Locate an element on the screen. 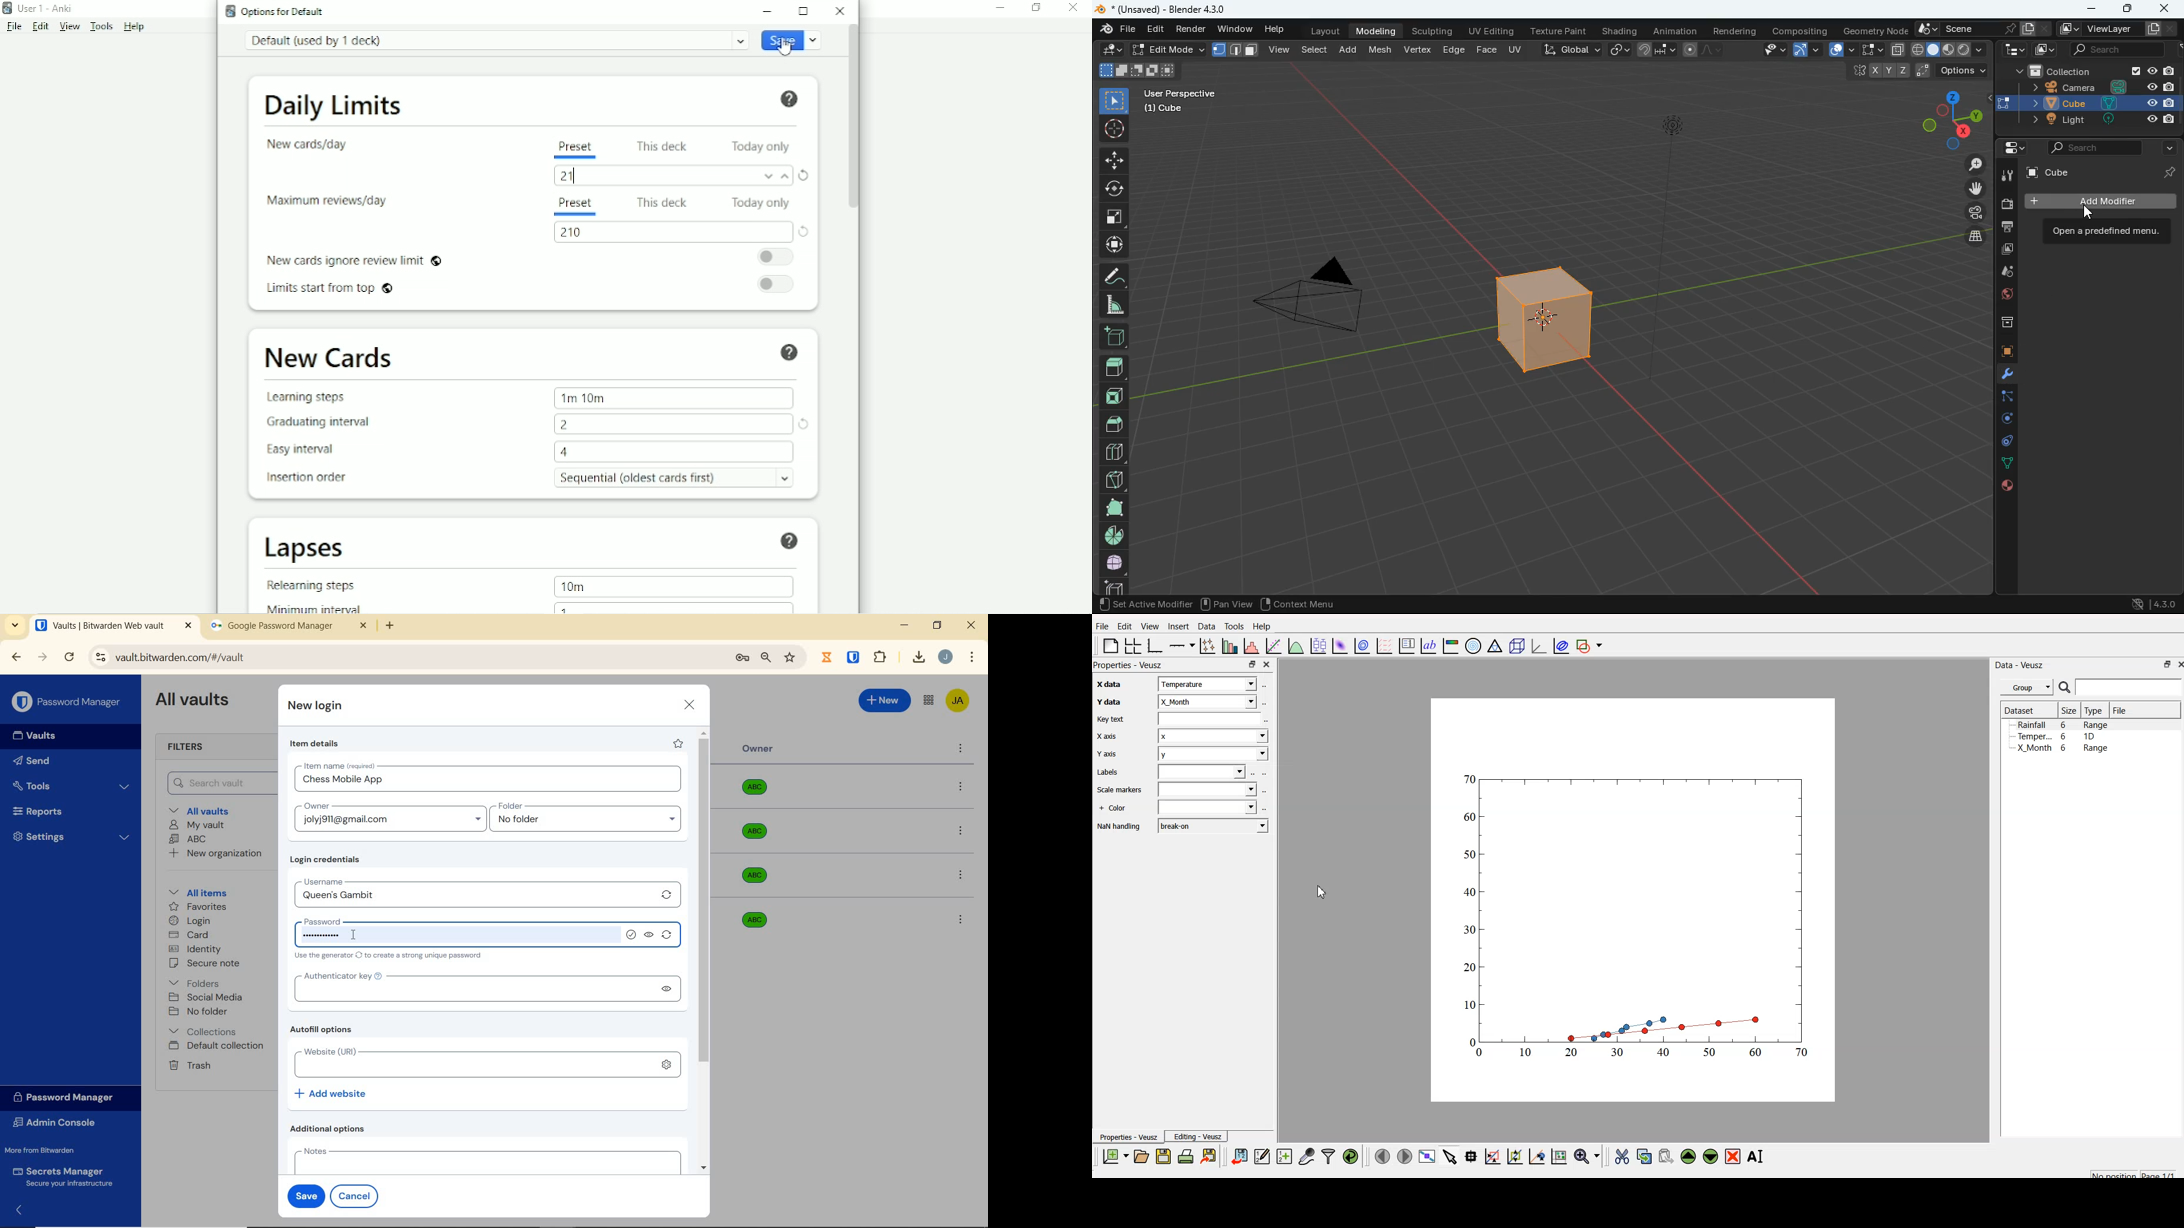  4 is located at coordinates (569, 452).